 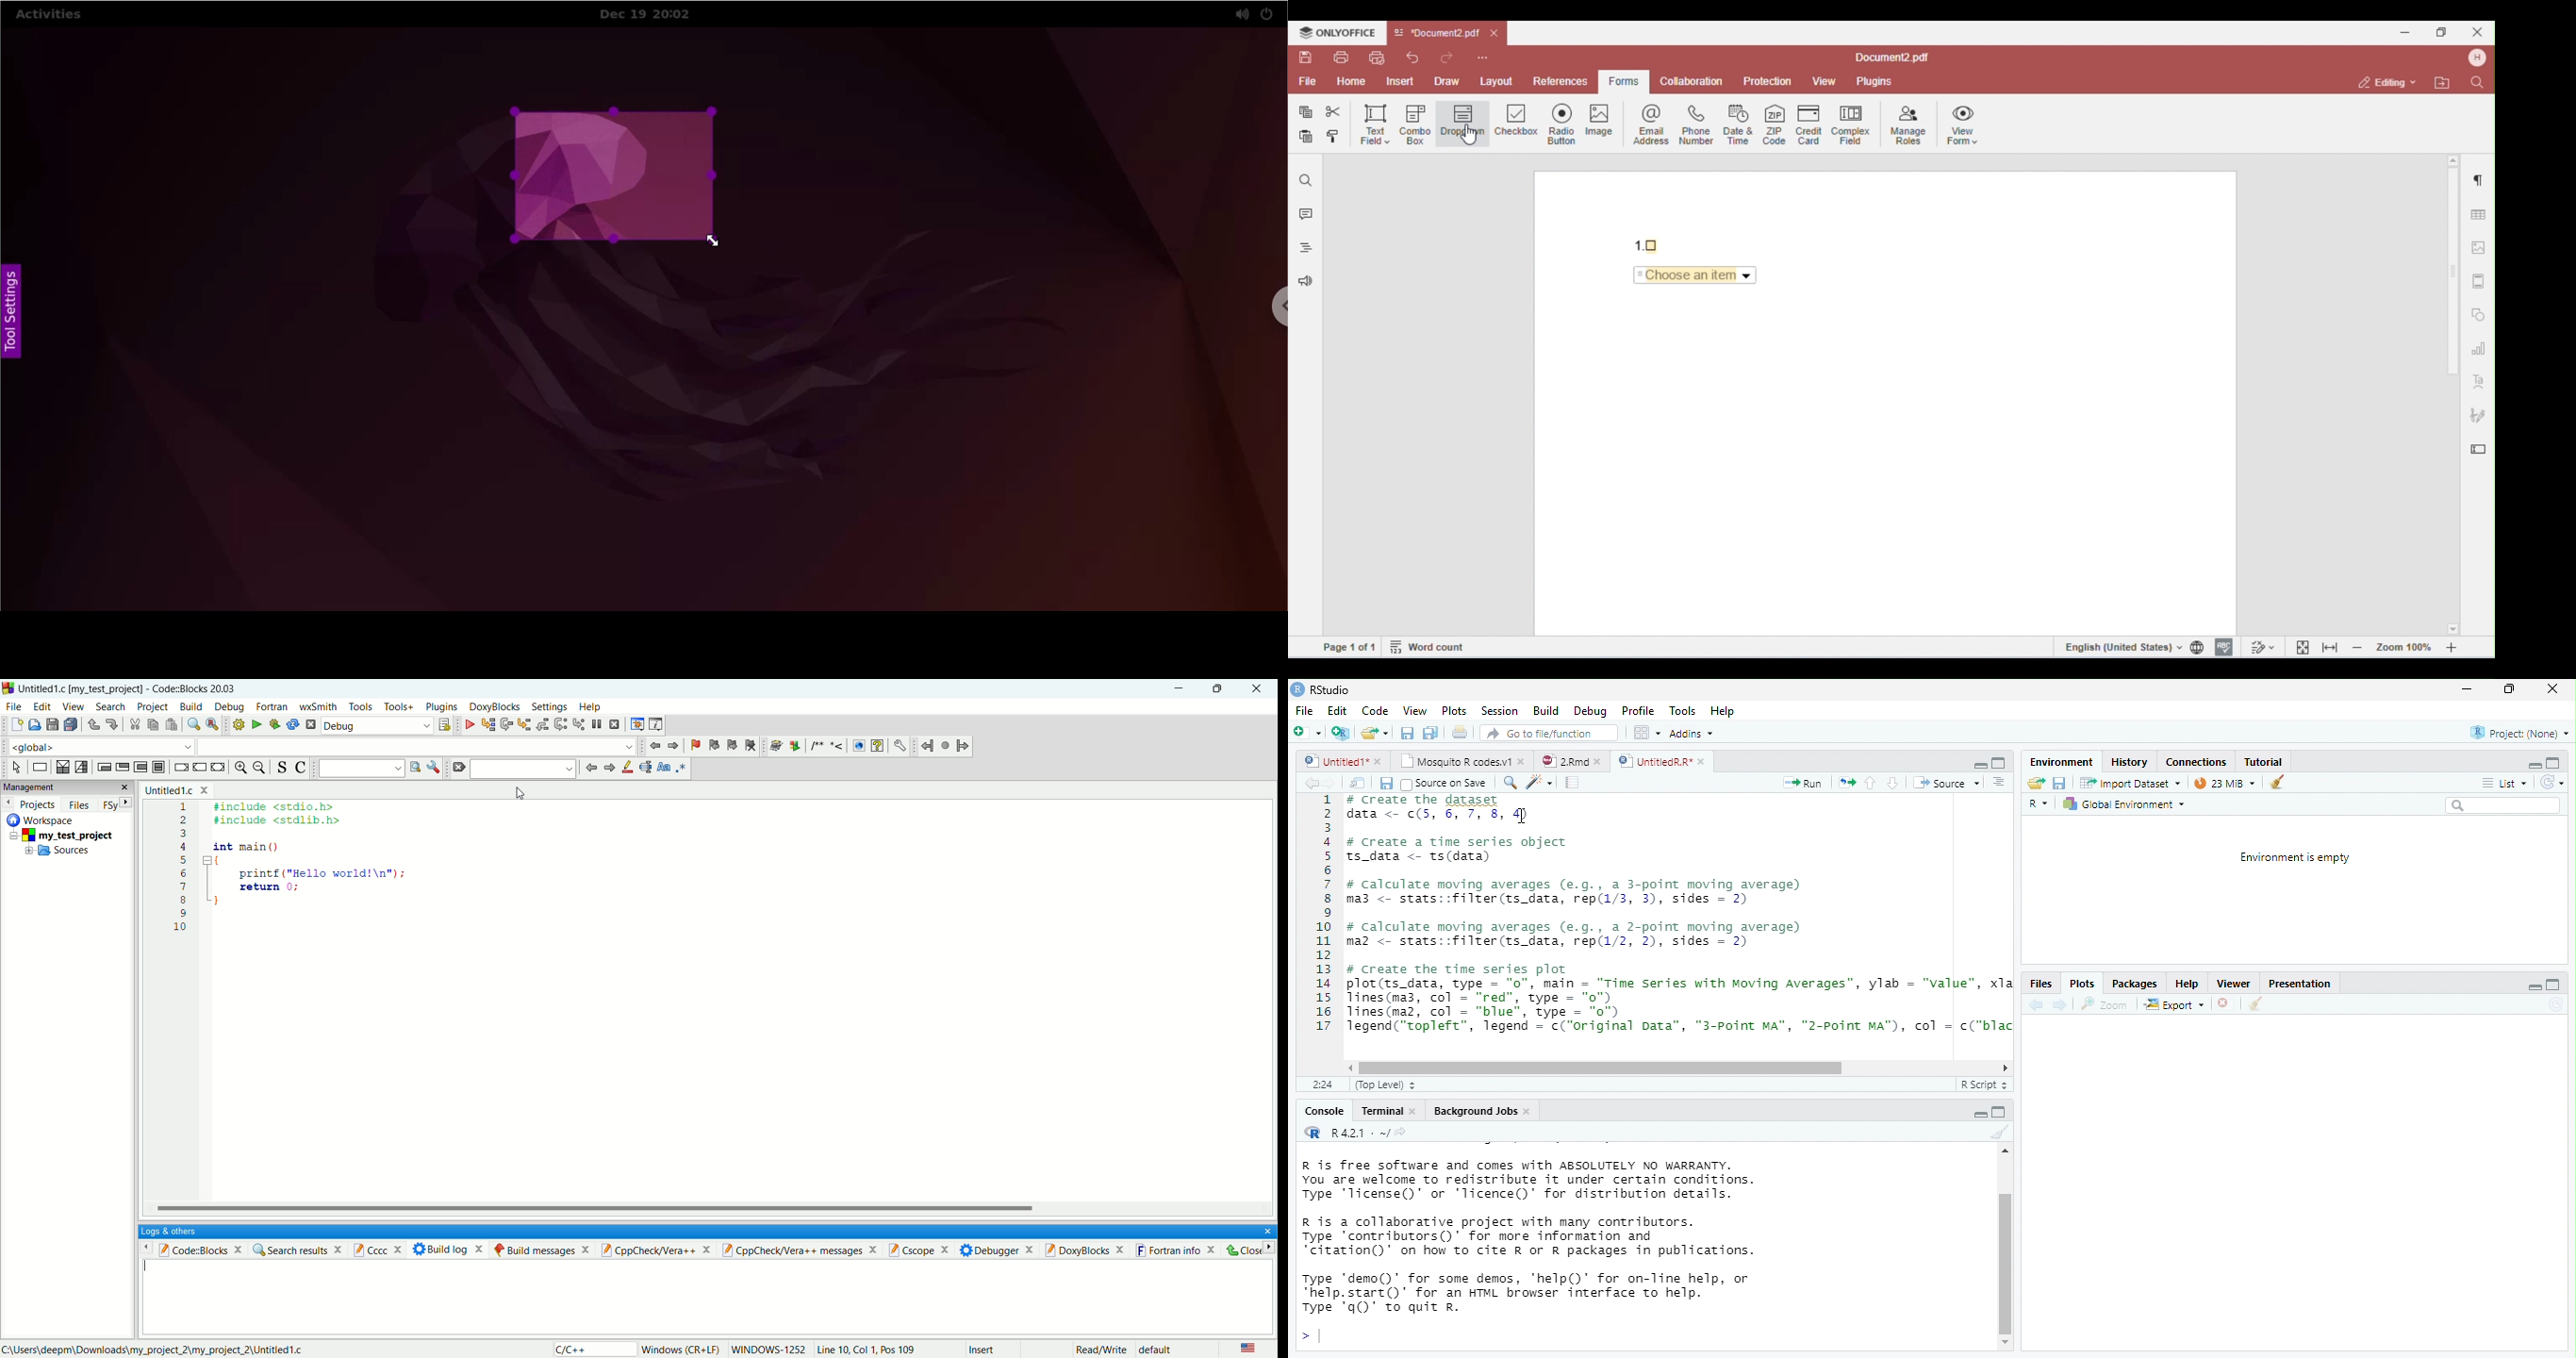 What do you see at coordinates (1358, 1132) in the screenshot?
I see `R 4.2.1 . ~/` at bounding box center [1358, 1132].